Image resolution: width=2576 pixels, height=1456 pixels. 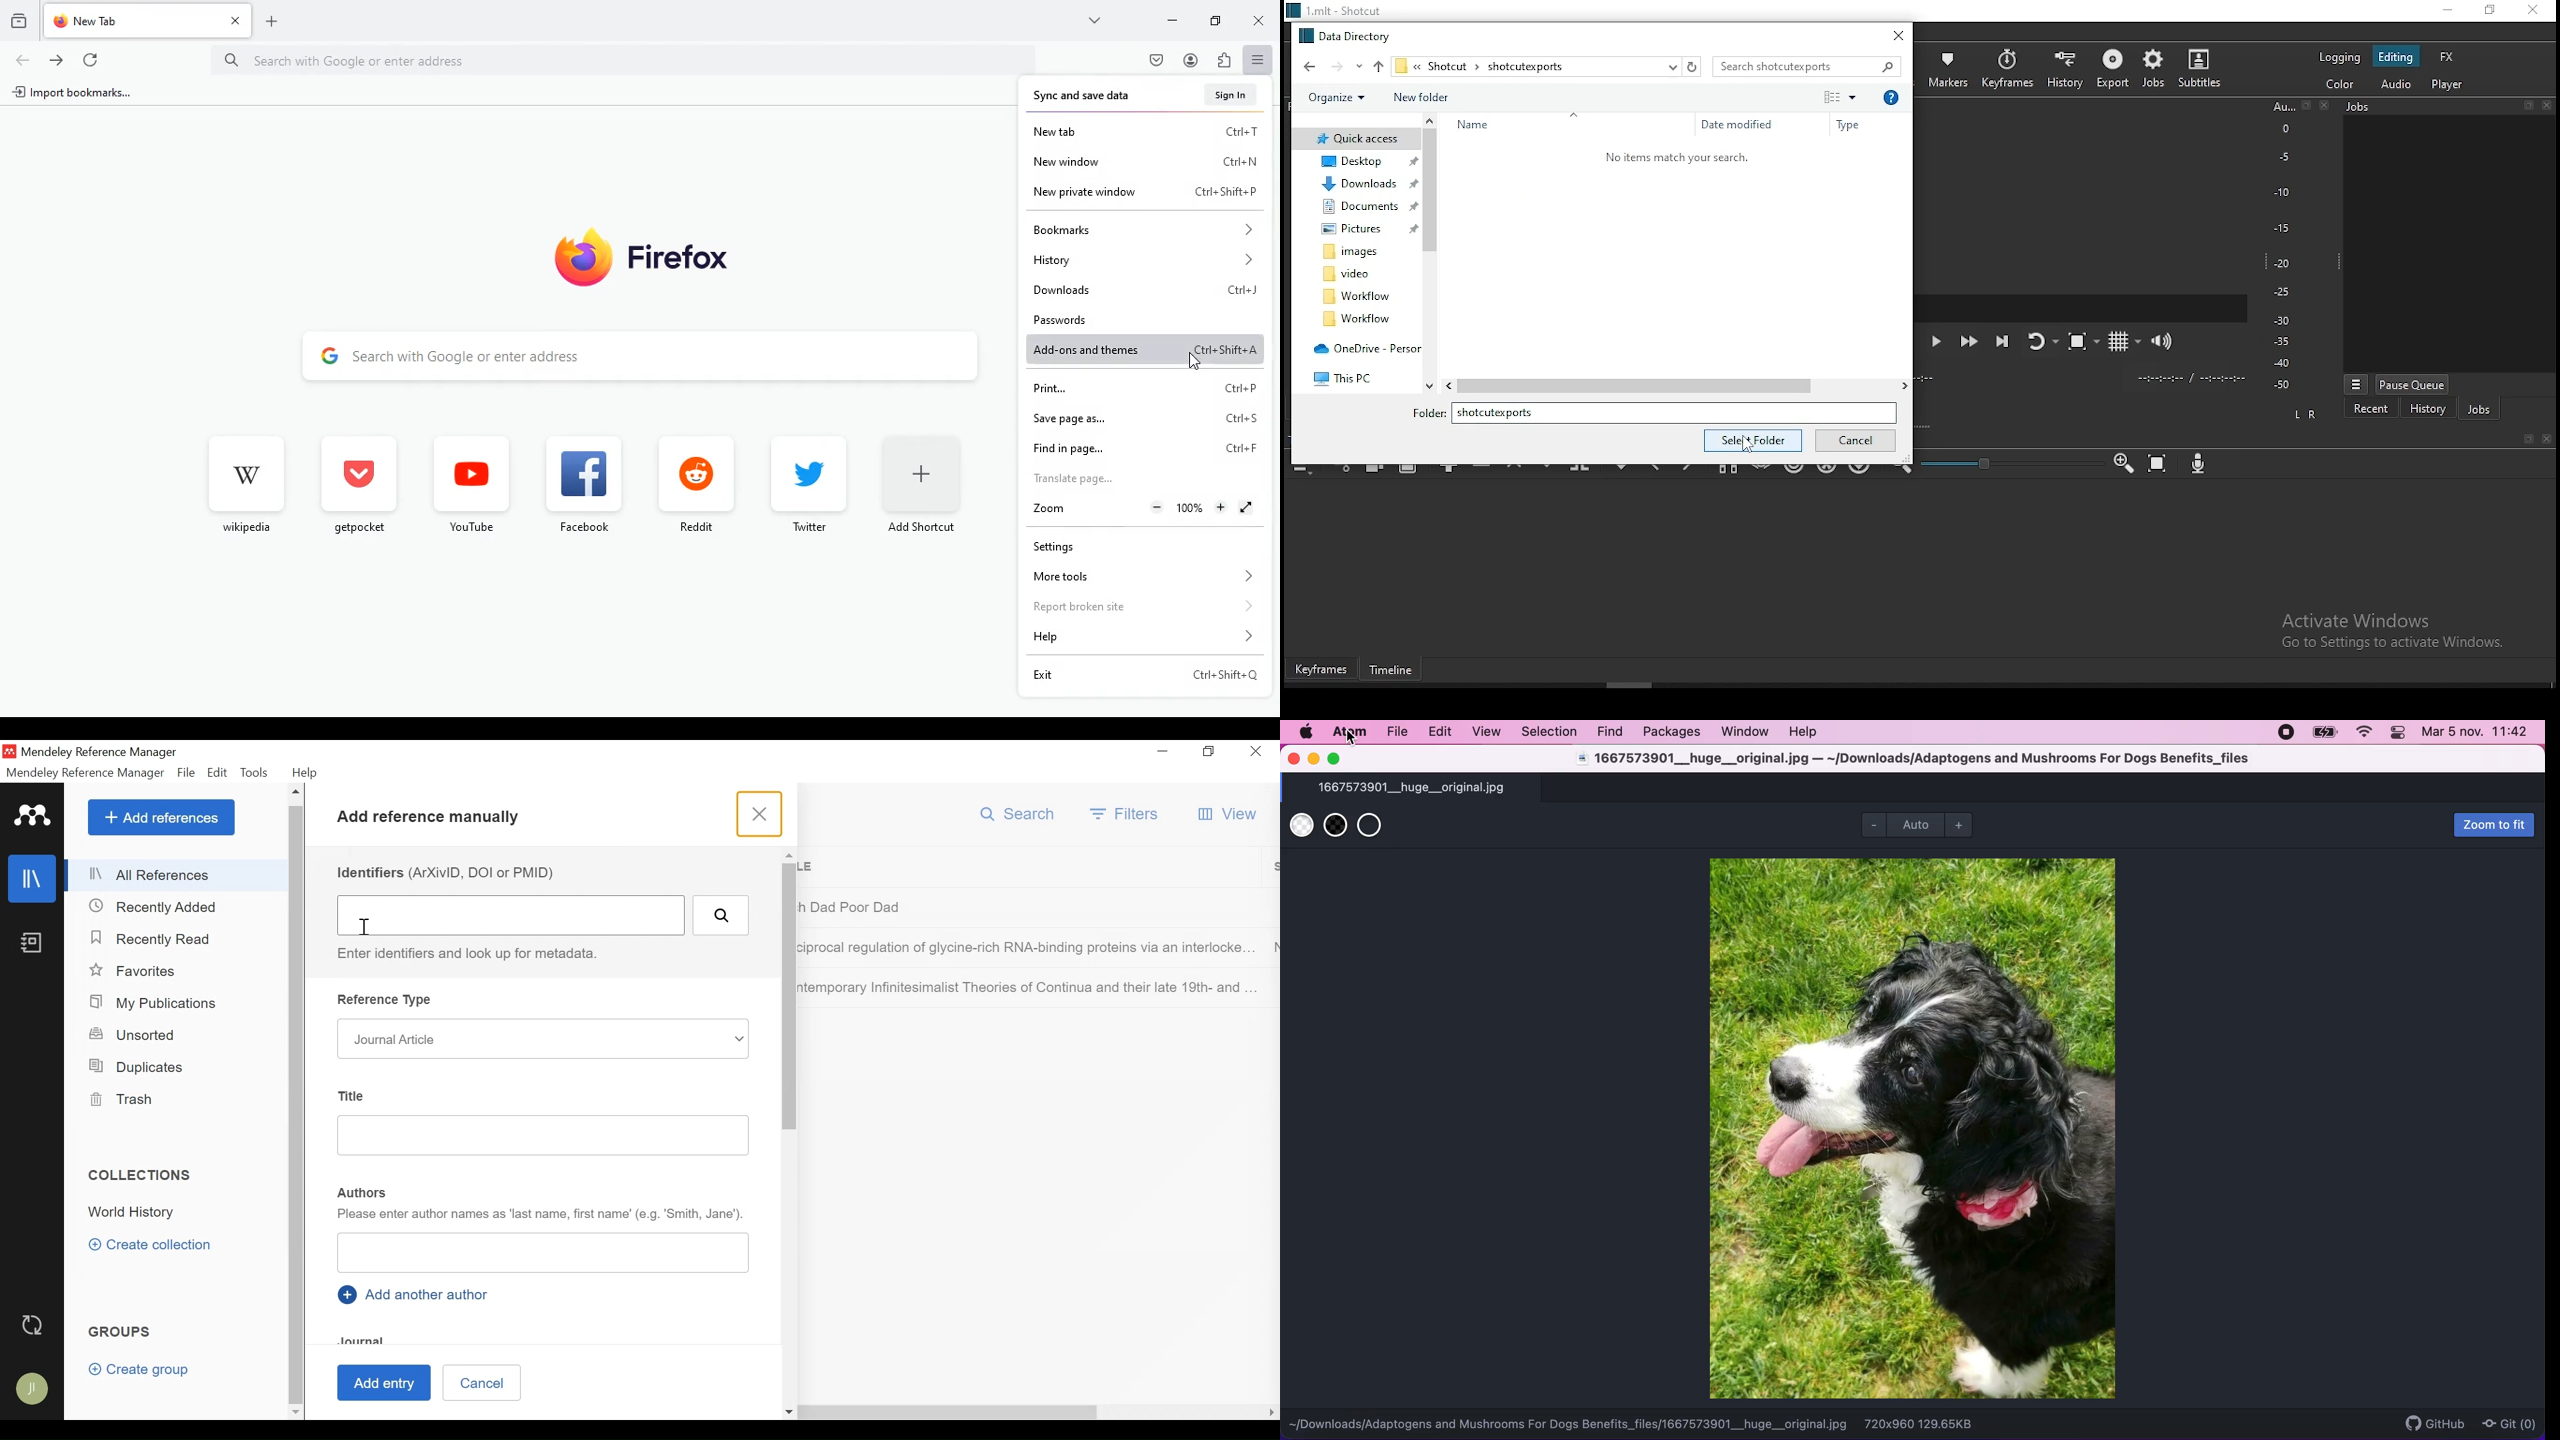 What do you see at coordinates (1035, 867) in the screenshot?
I see `Title` at bounding box center [1035, 867].